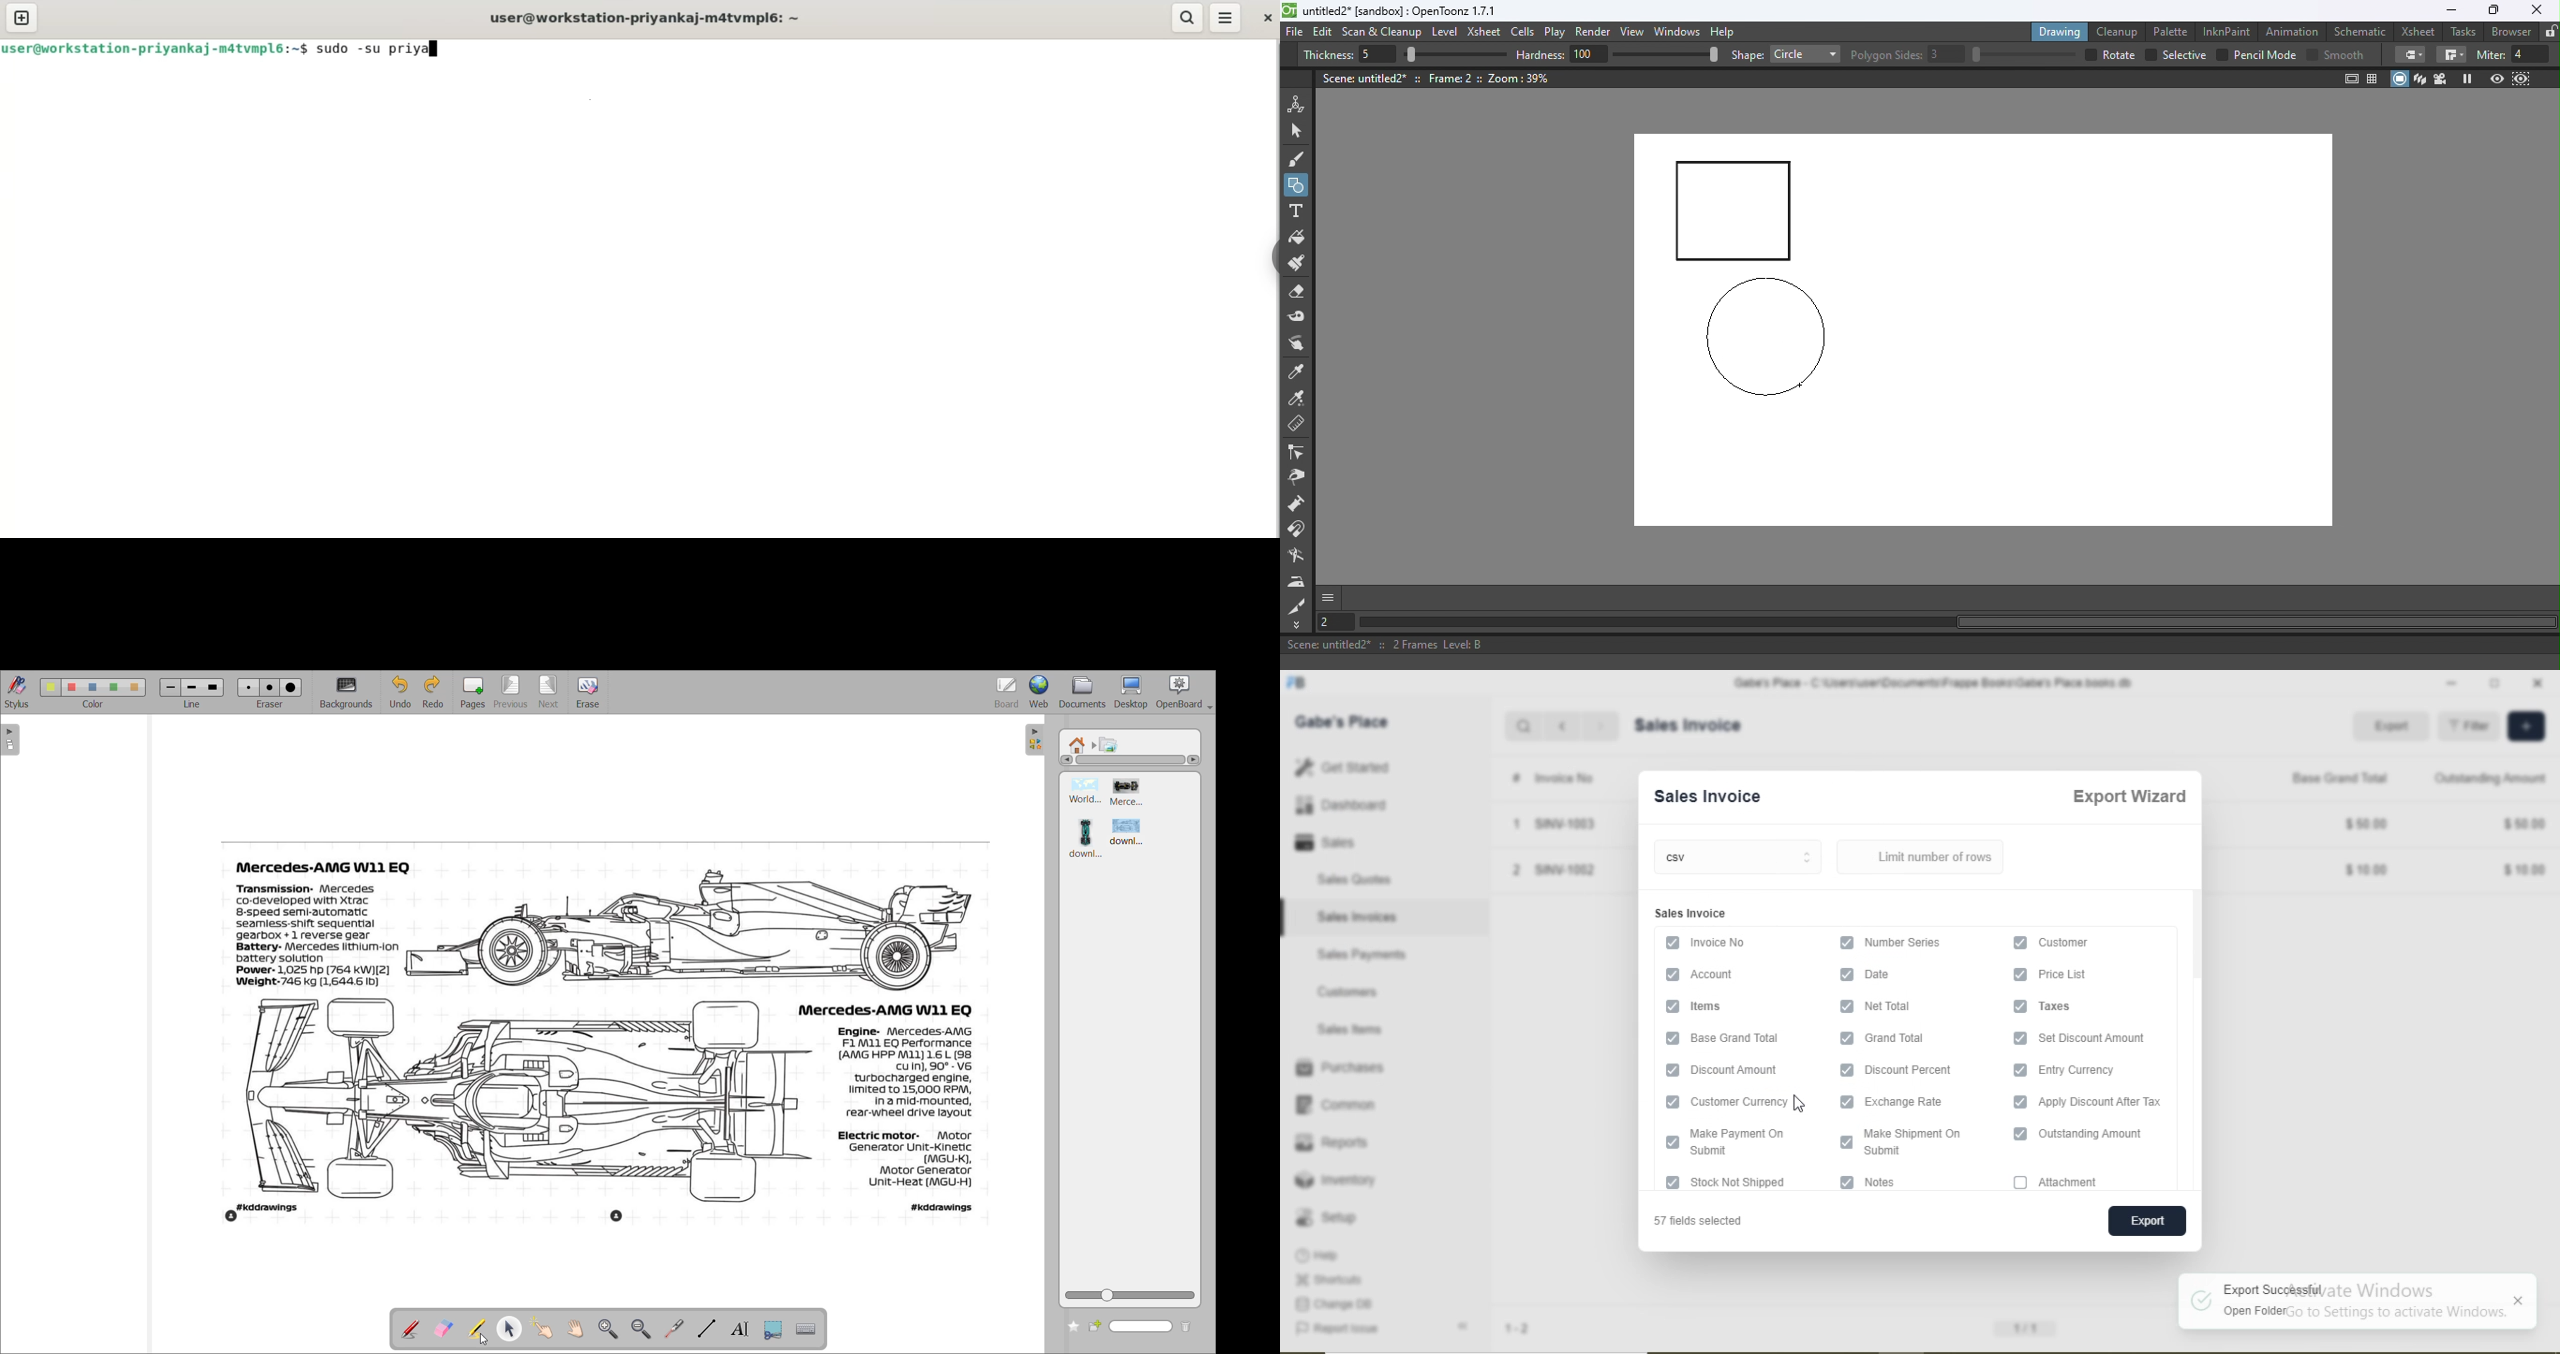 Image resolution: width=2576 pixels, height=1372 pixels. What do you see at coordinates (1672, 1141) in the screenshot?
I see `checkbox` at bounding box center [1672, 1141].